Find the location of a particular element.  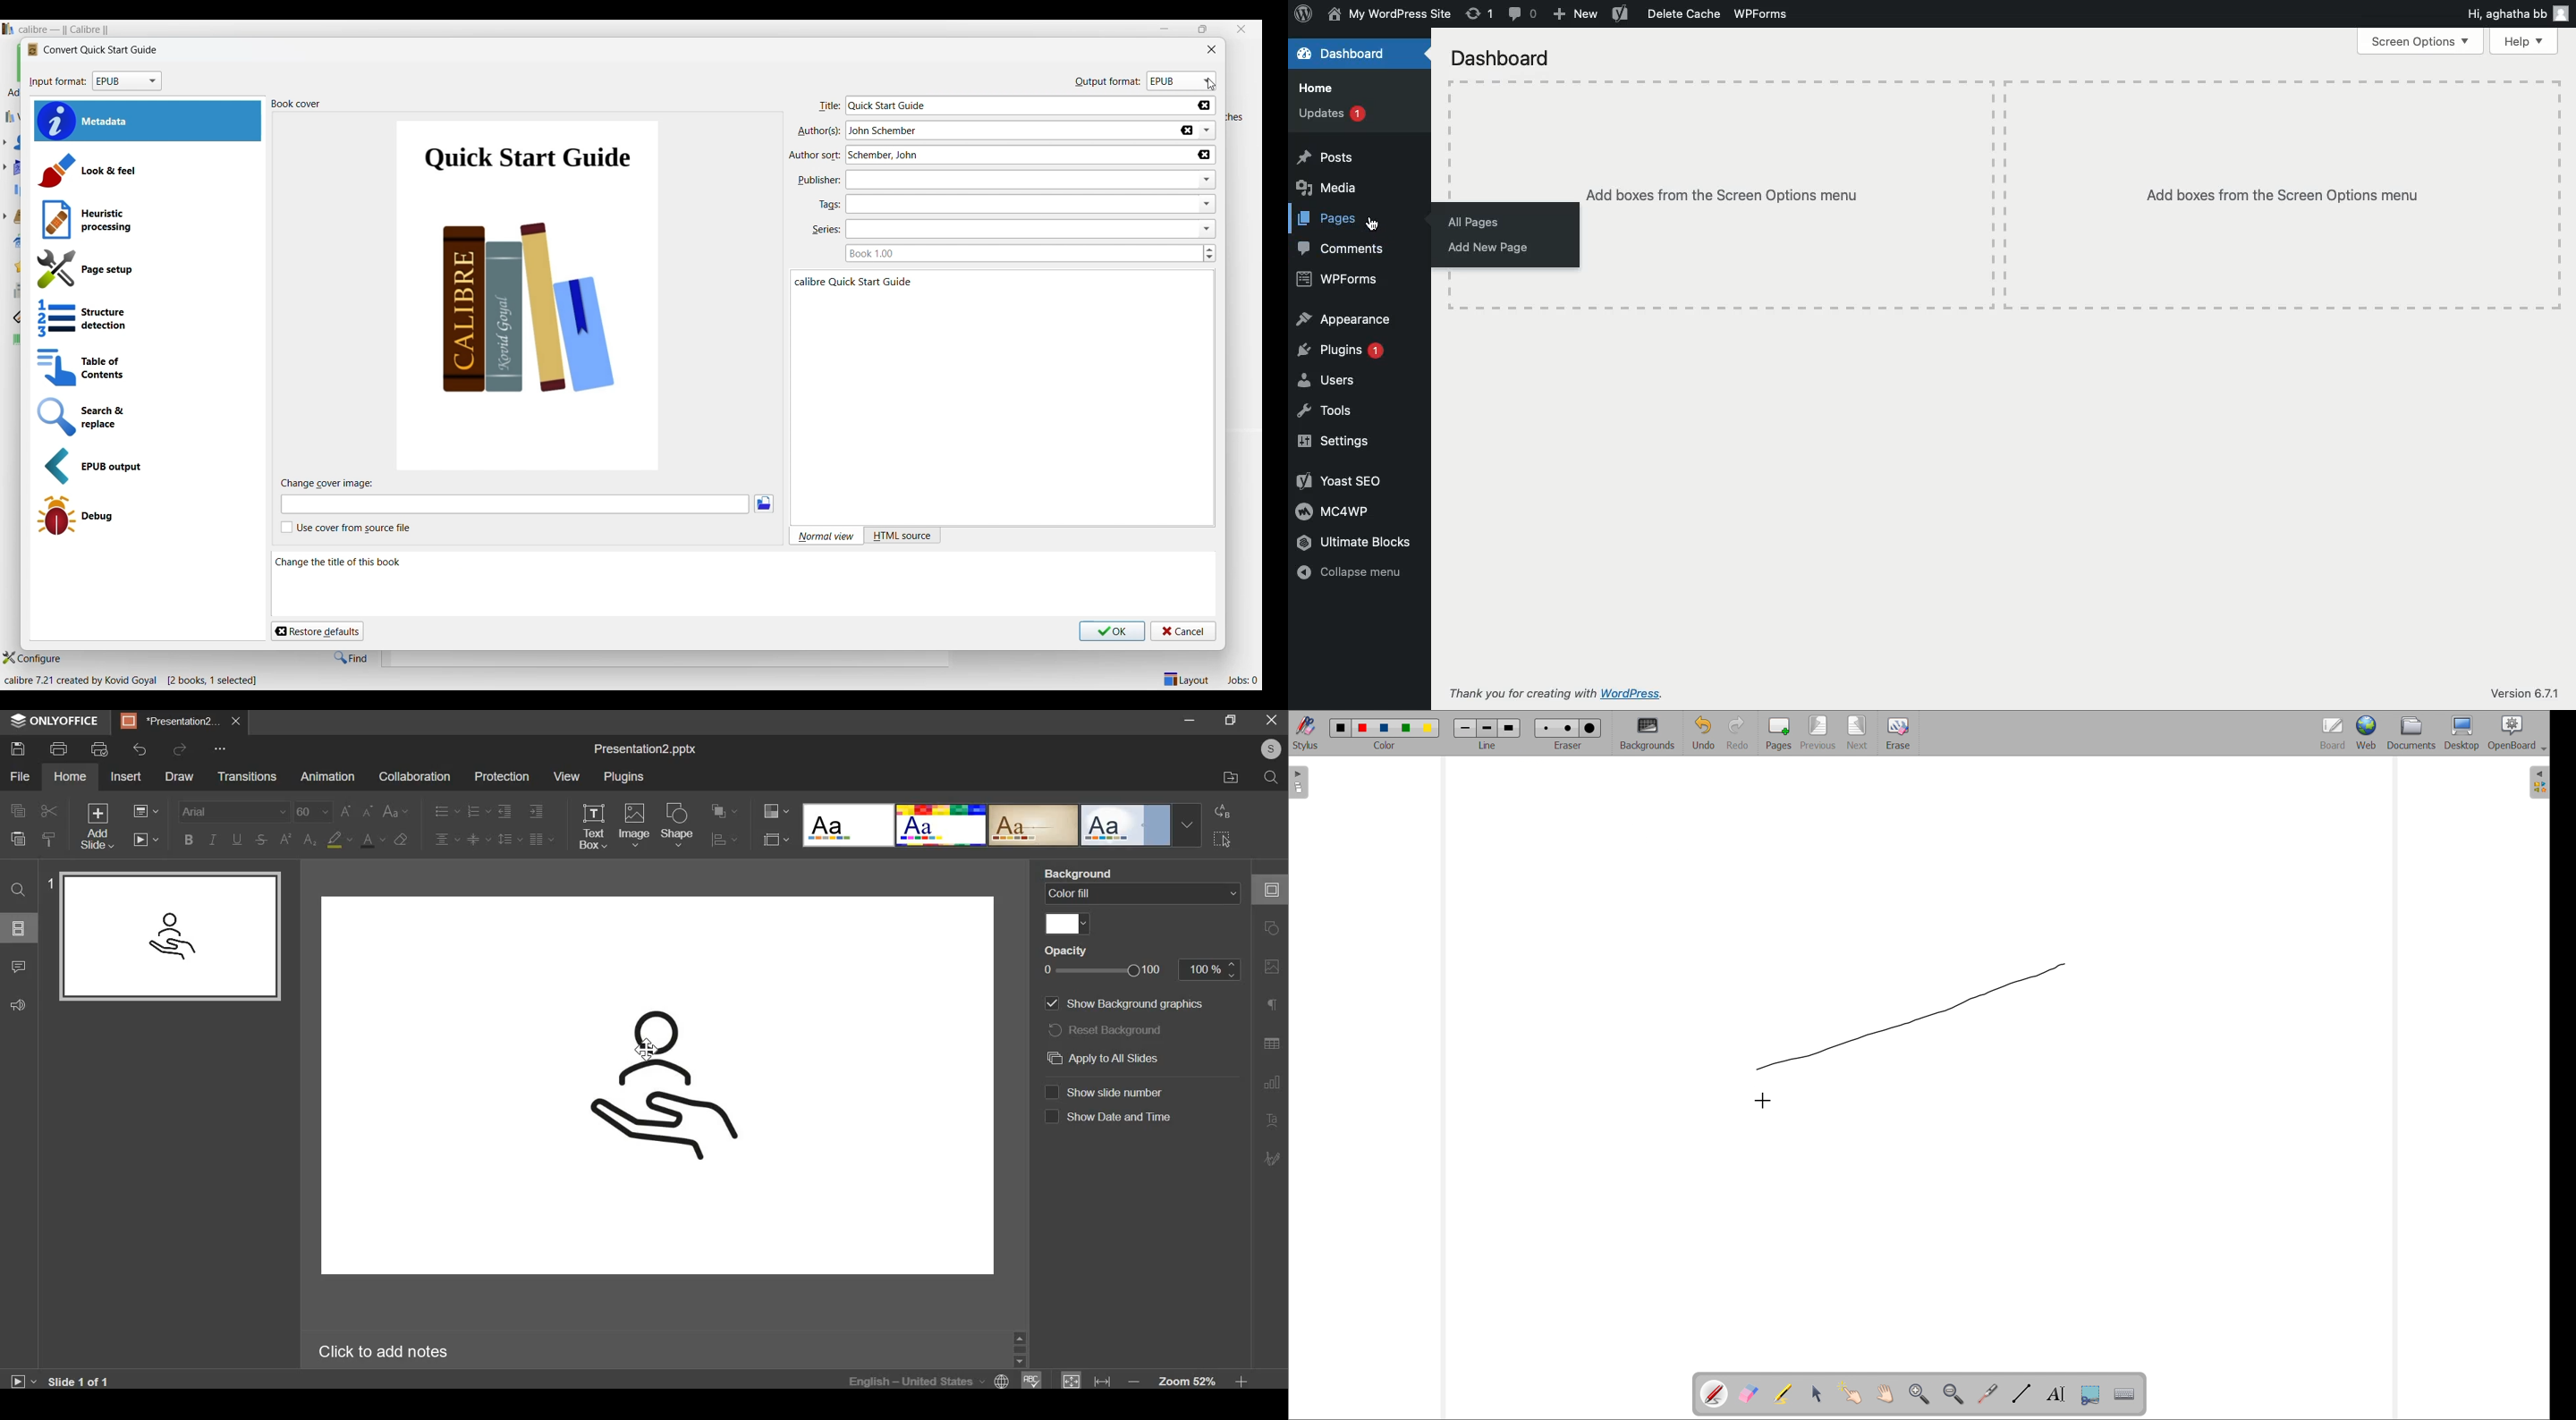

WPForms is located at coordinates (1758, 13).